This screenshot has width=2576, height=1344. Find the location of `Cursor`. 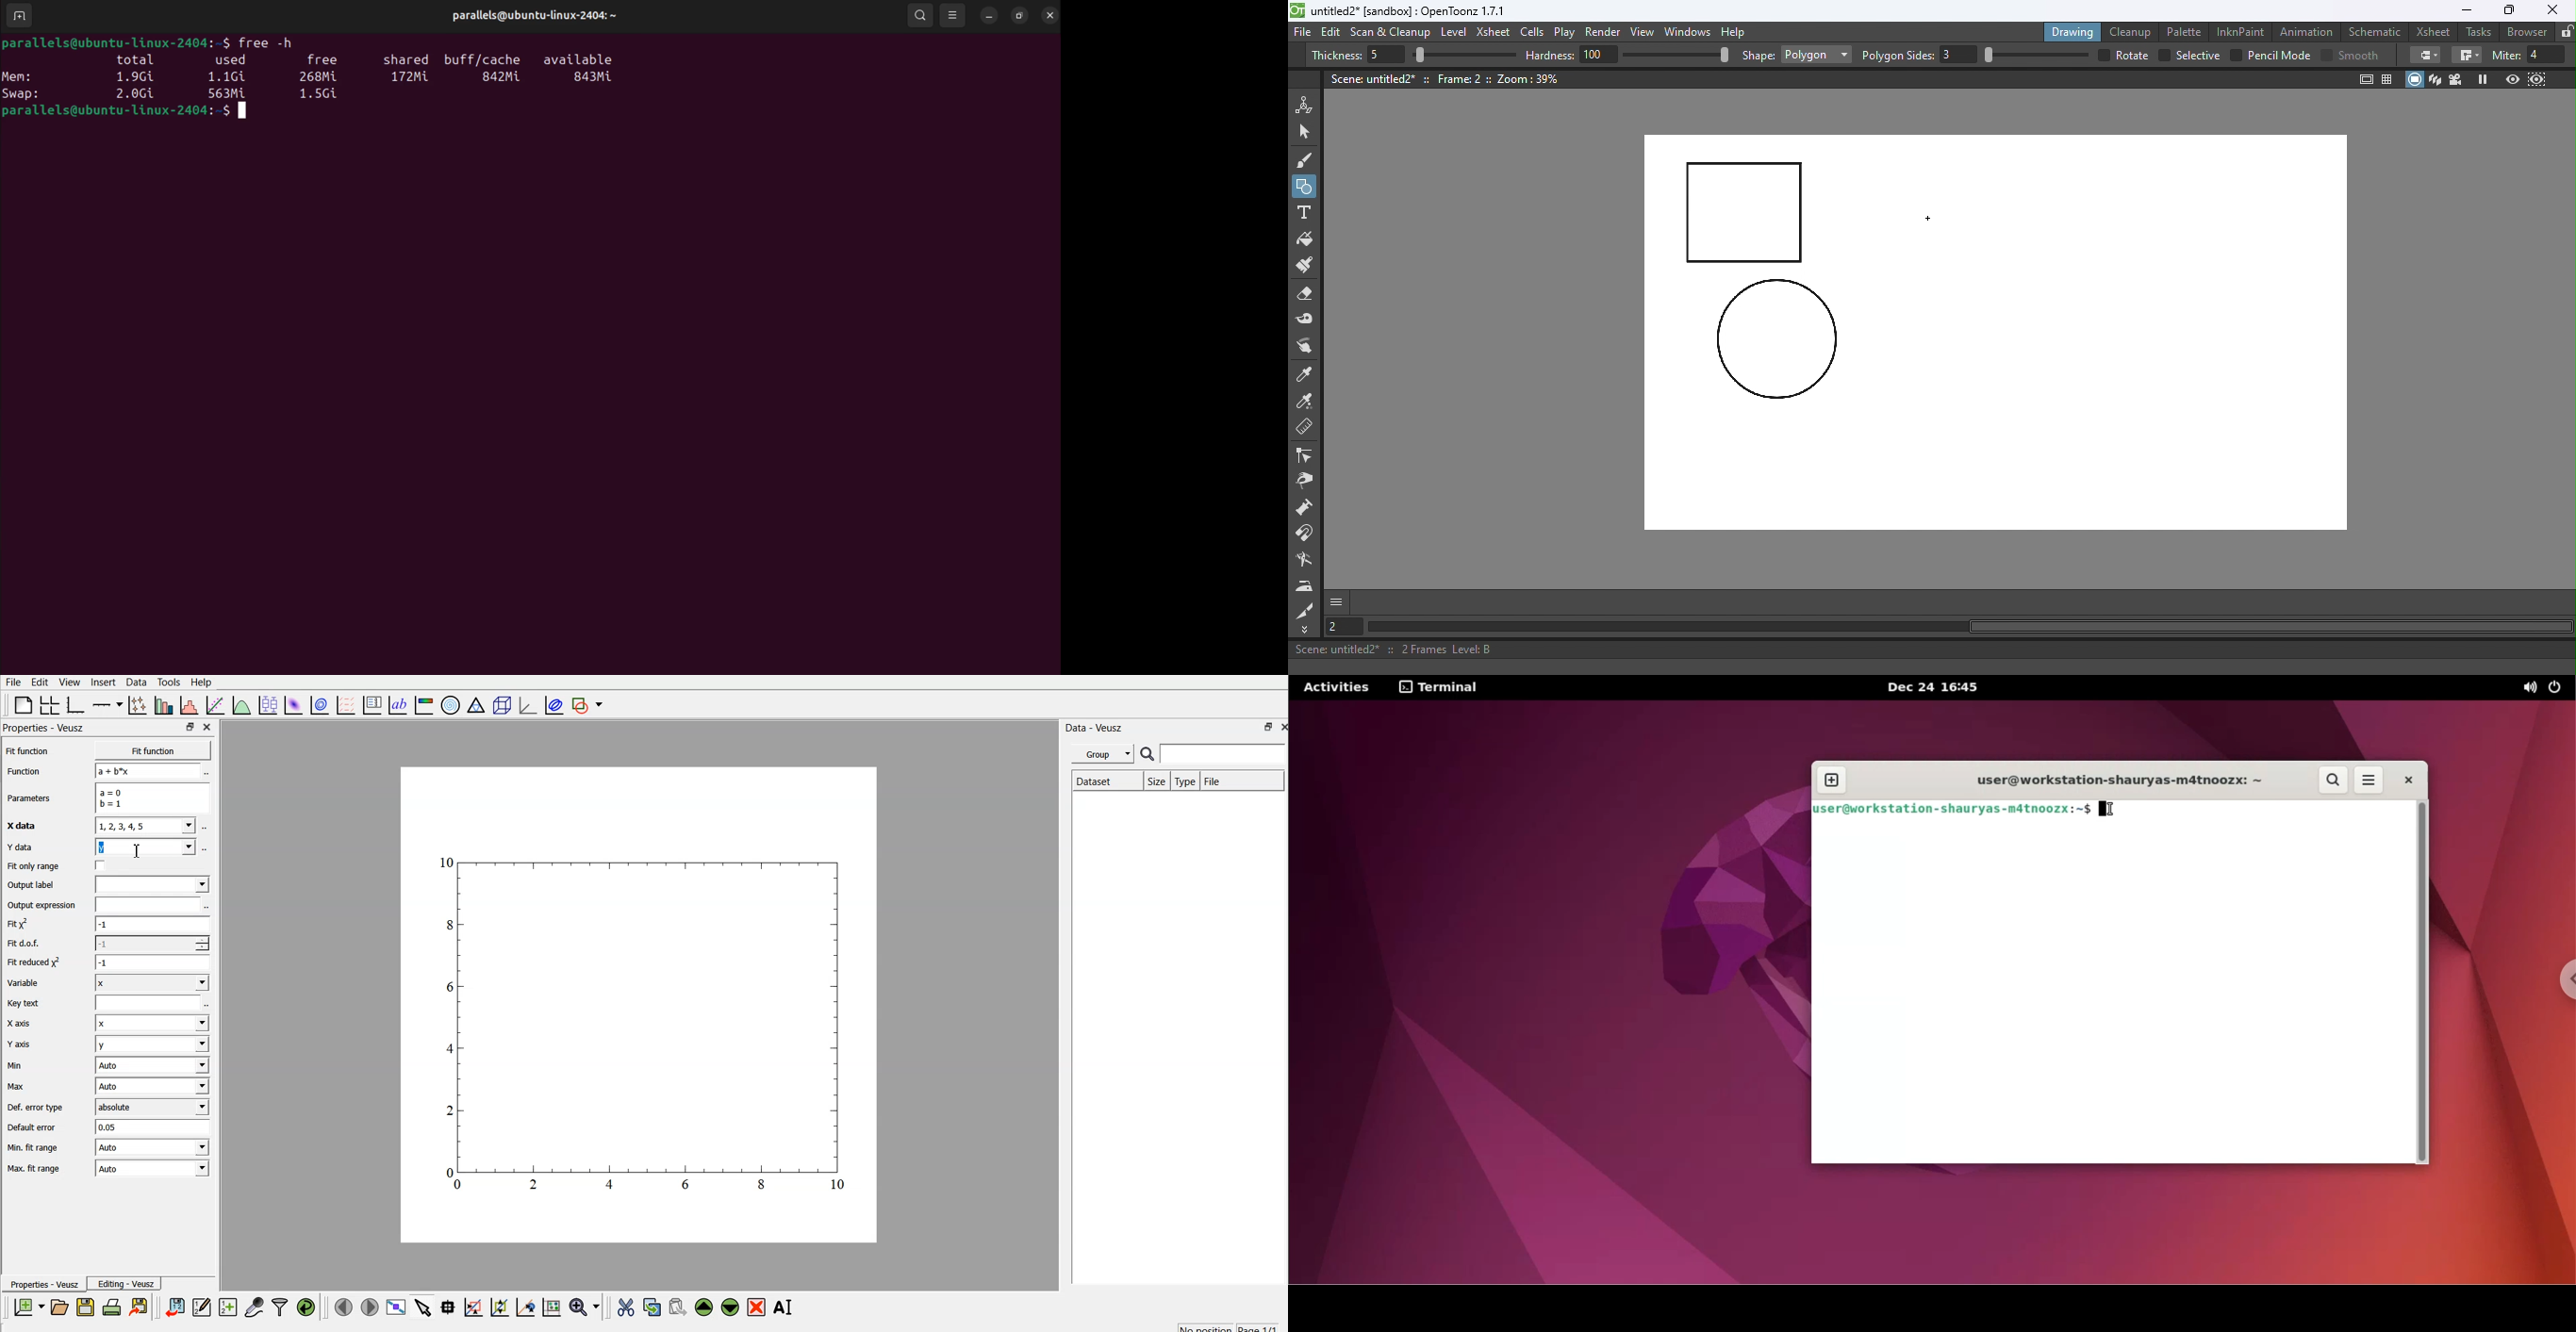

Cursor is located at coordinates (1931, 220).